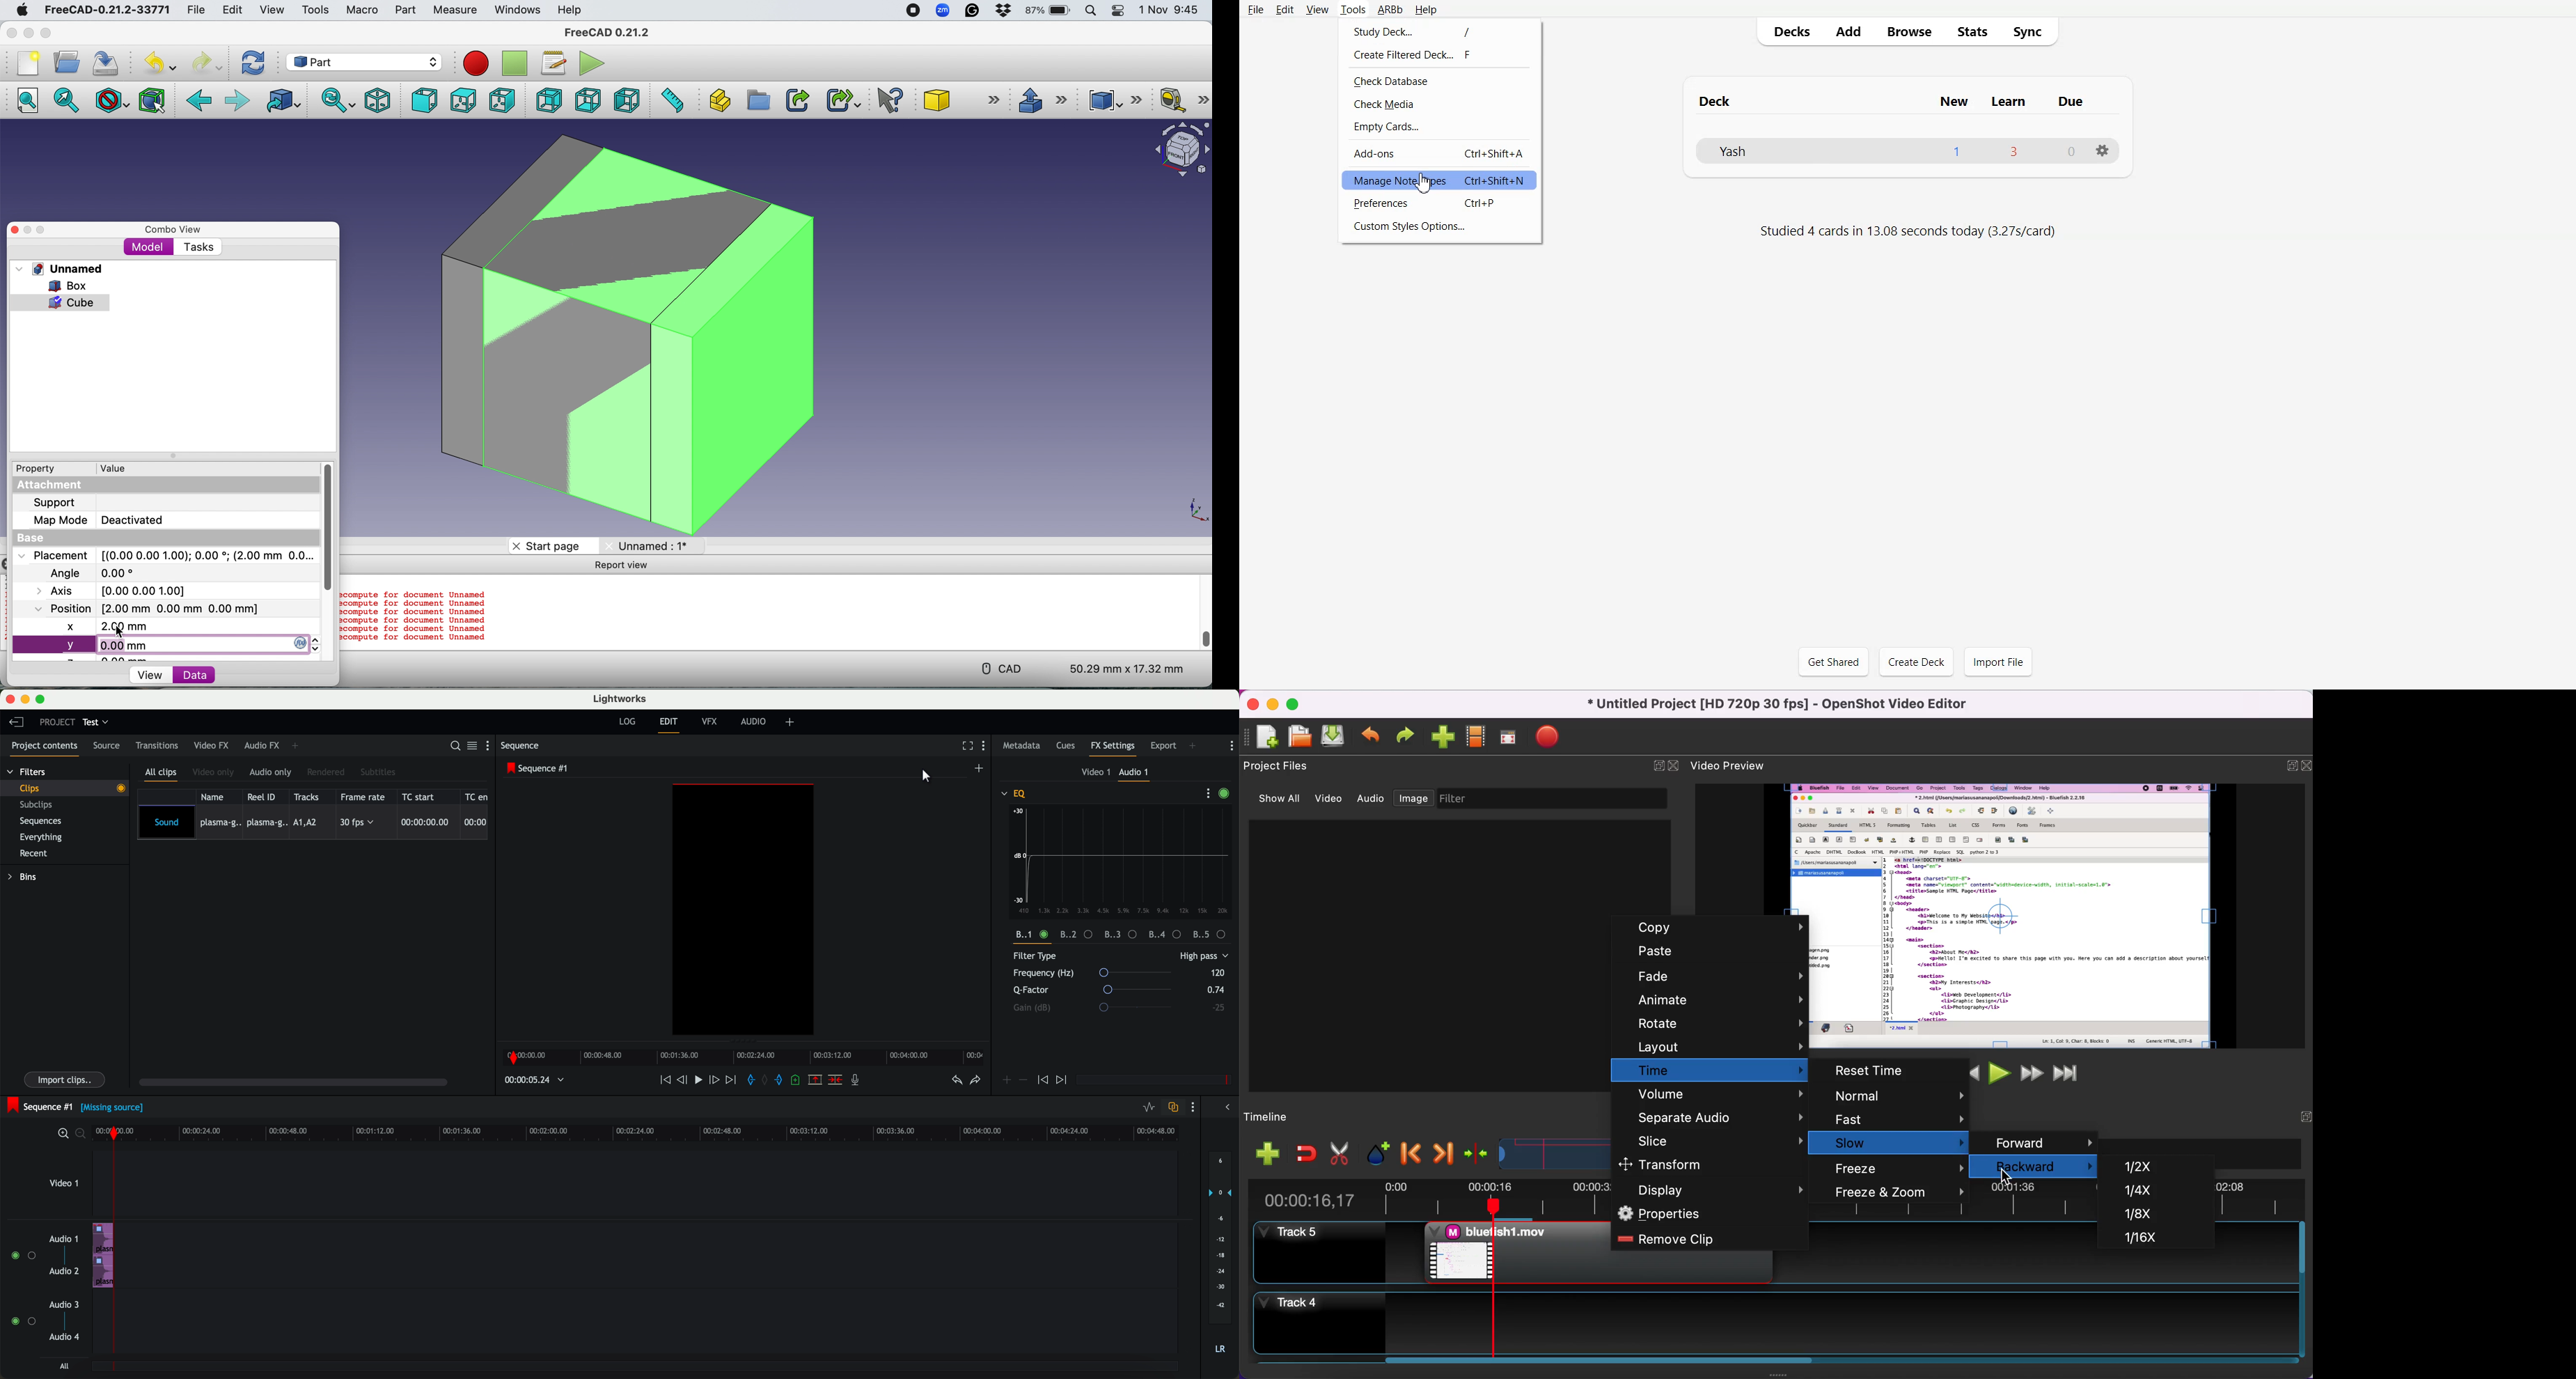 The width and height of the screenshot is (2576, 1400). I want to click on tracks, so click(308, 796).